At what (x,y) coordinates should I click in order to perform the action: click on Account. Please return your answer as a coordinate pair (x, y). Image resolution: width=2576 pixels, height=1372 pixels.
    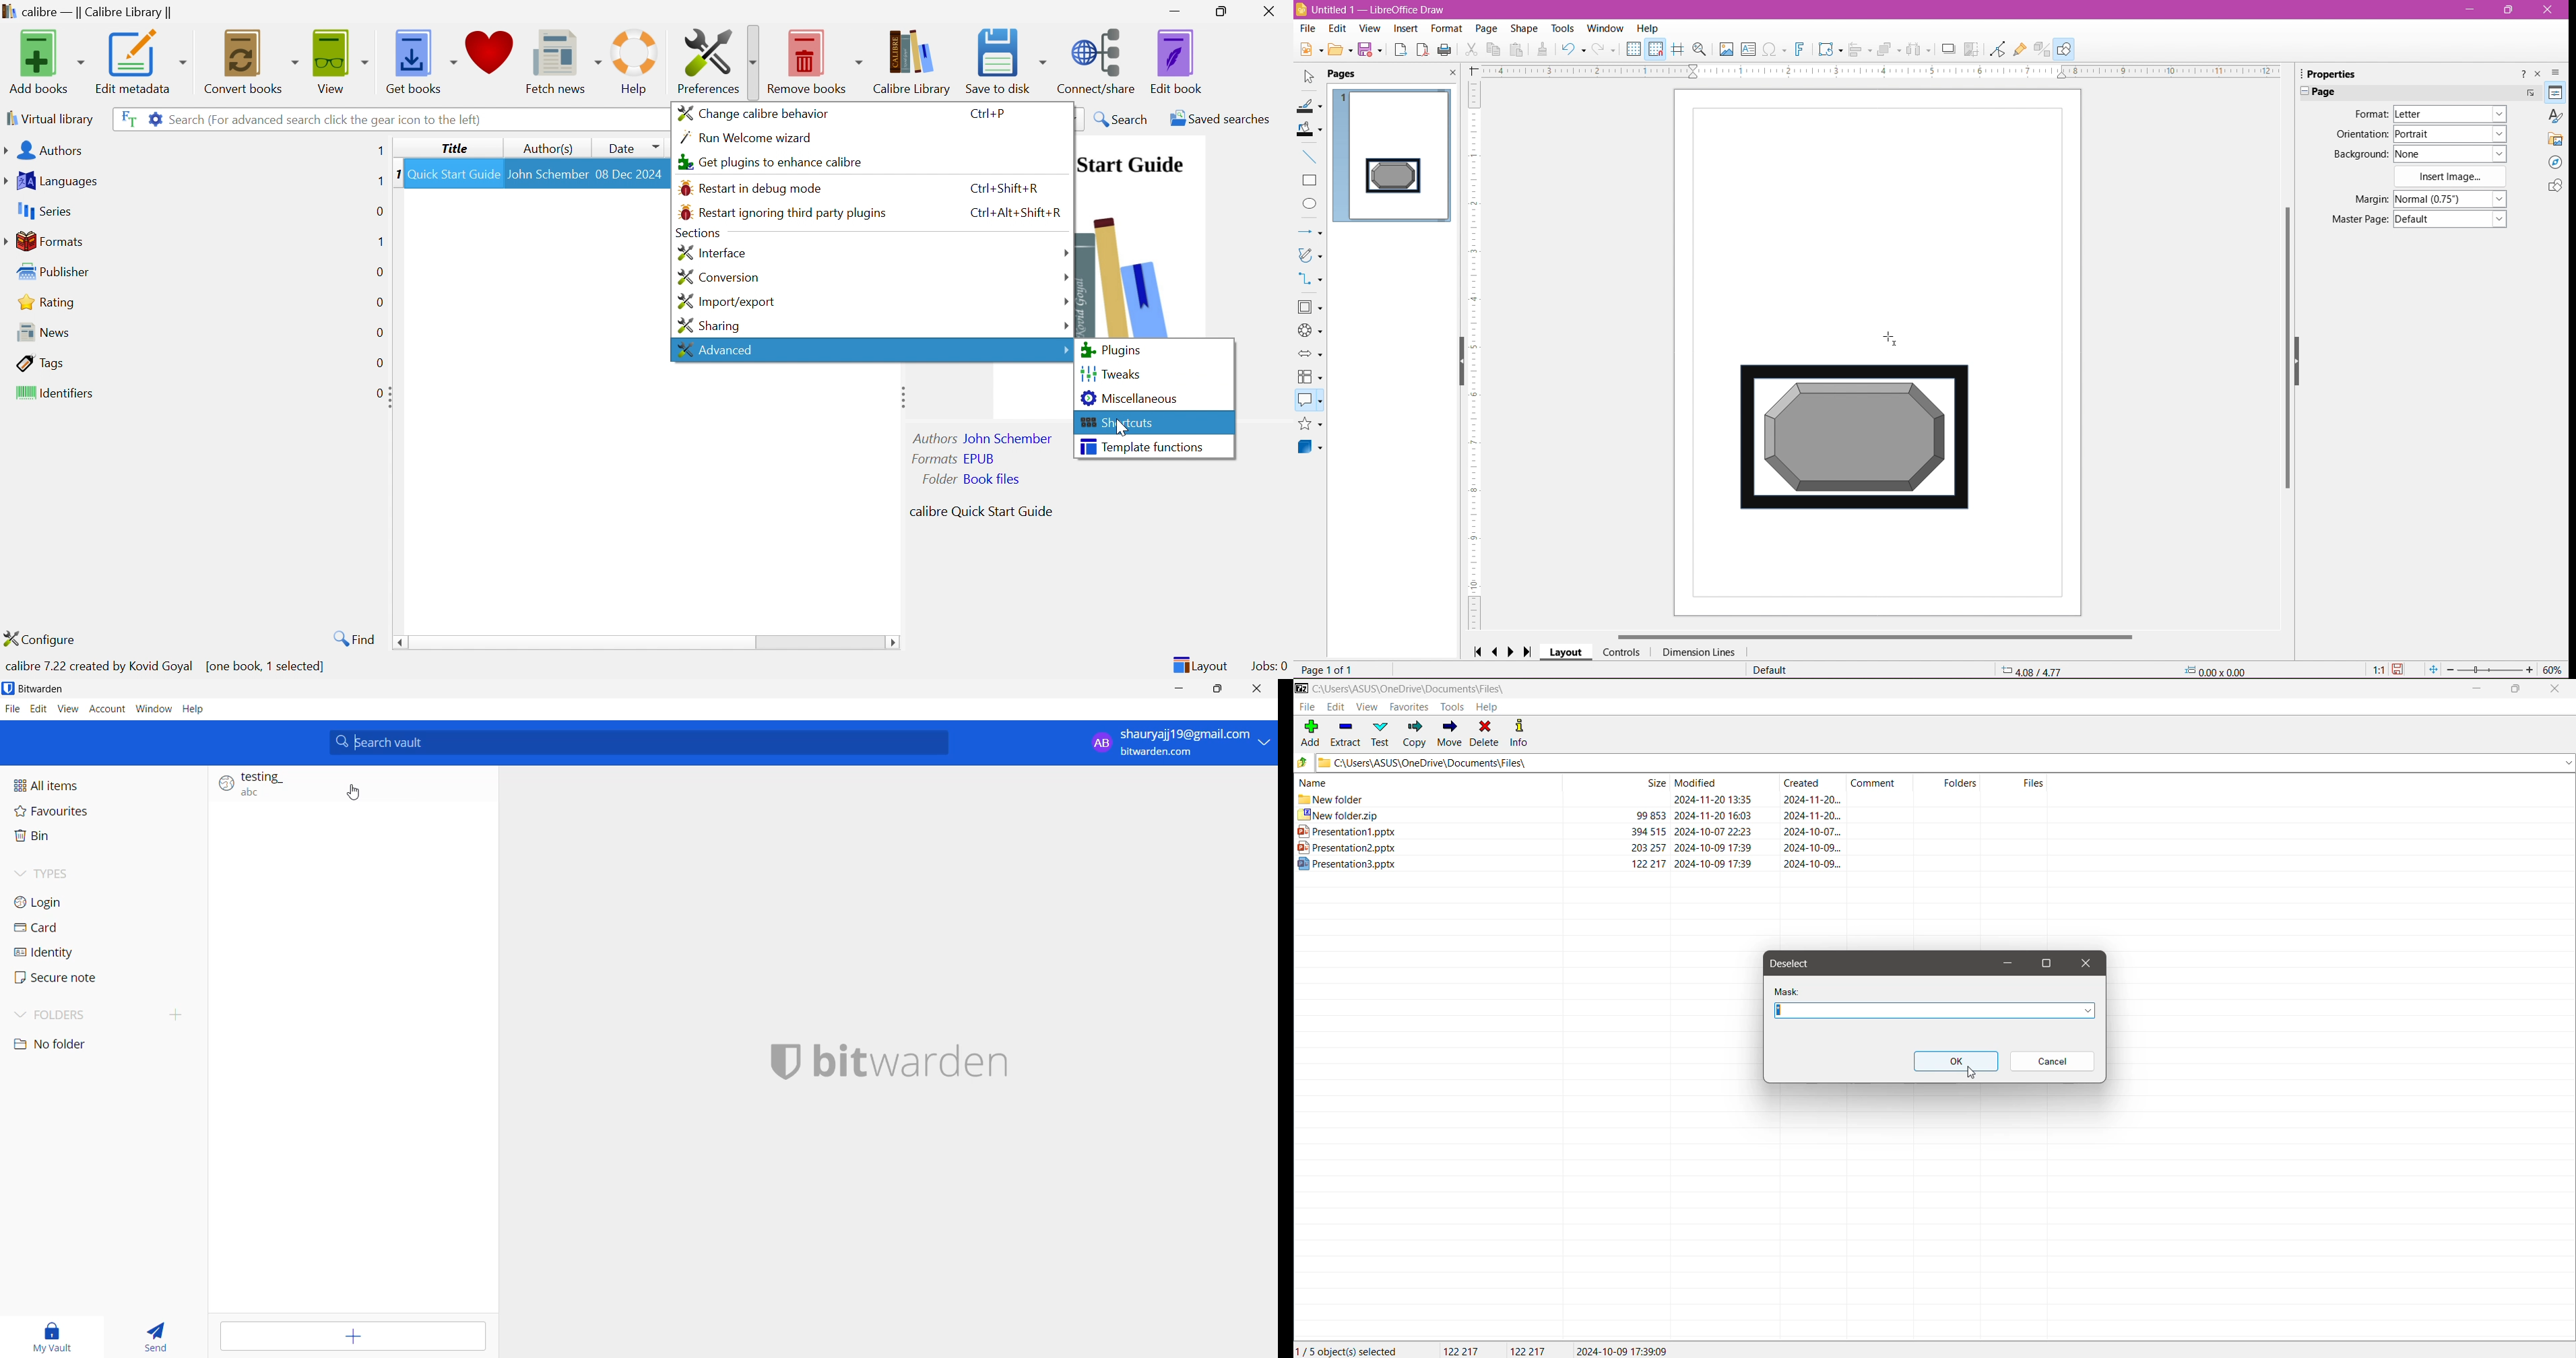
    Looking at the image, I should click on (106, 708).